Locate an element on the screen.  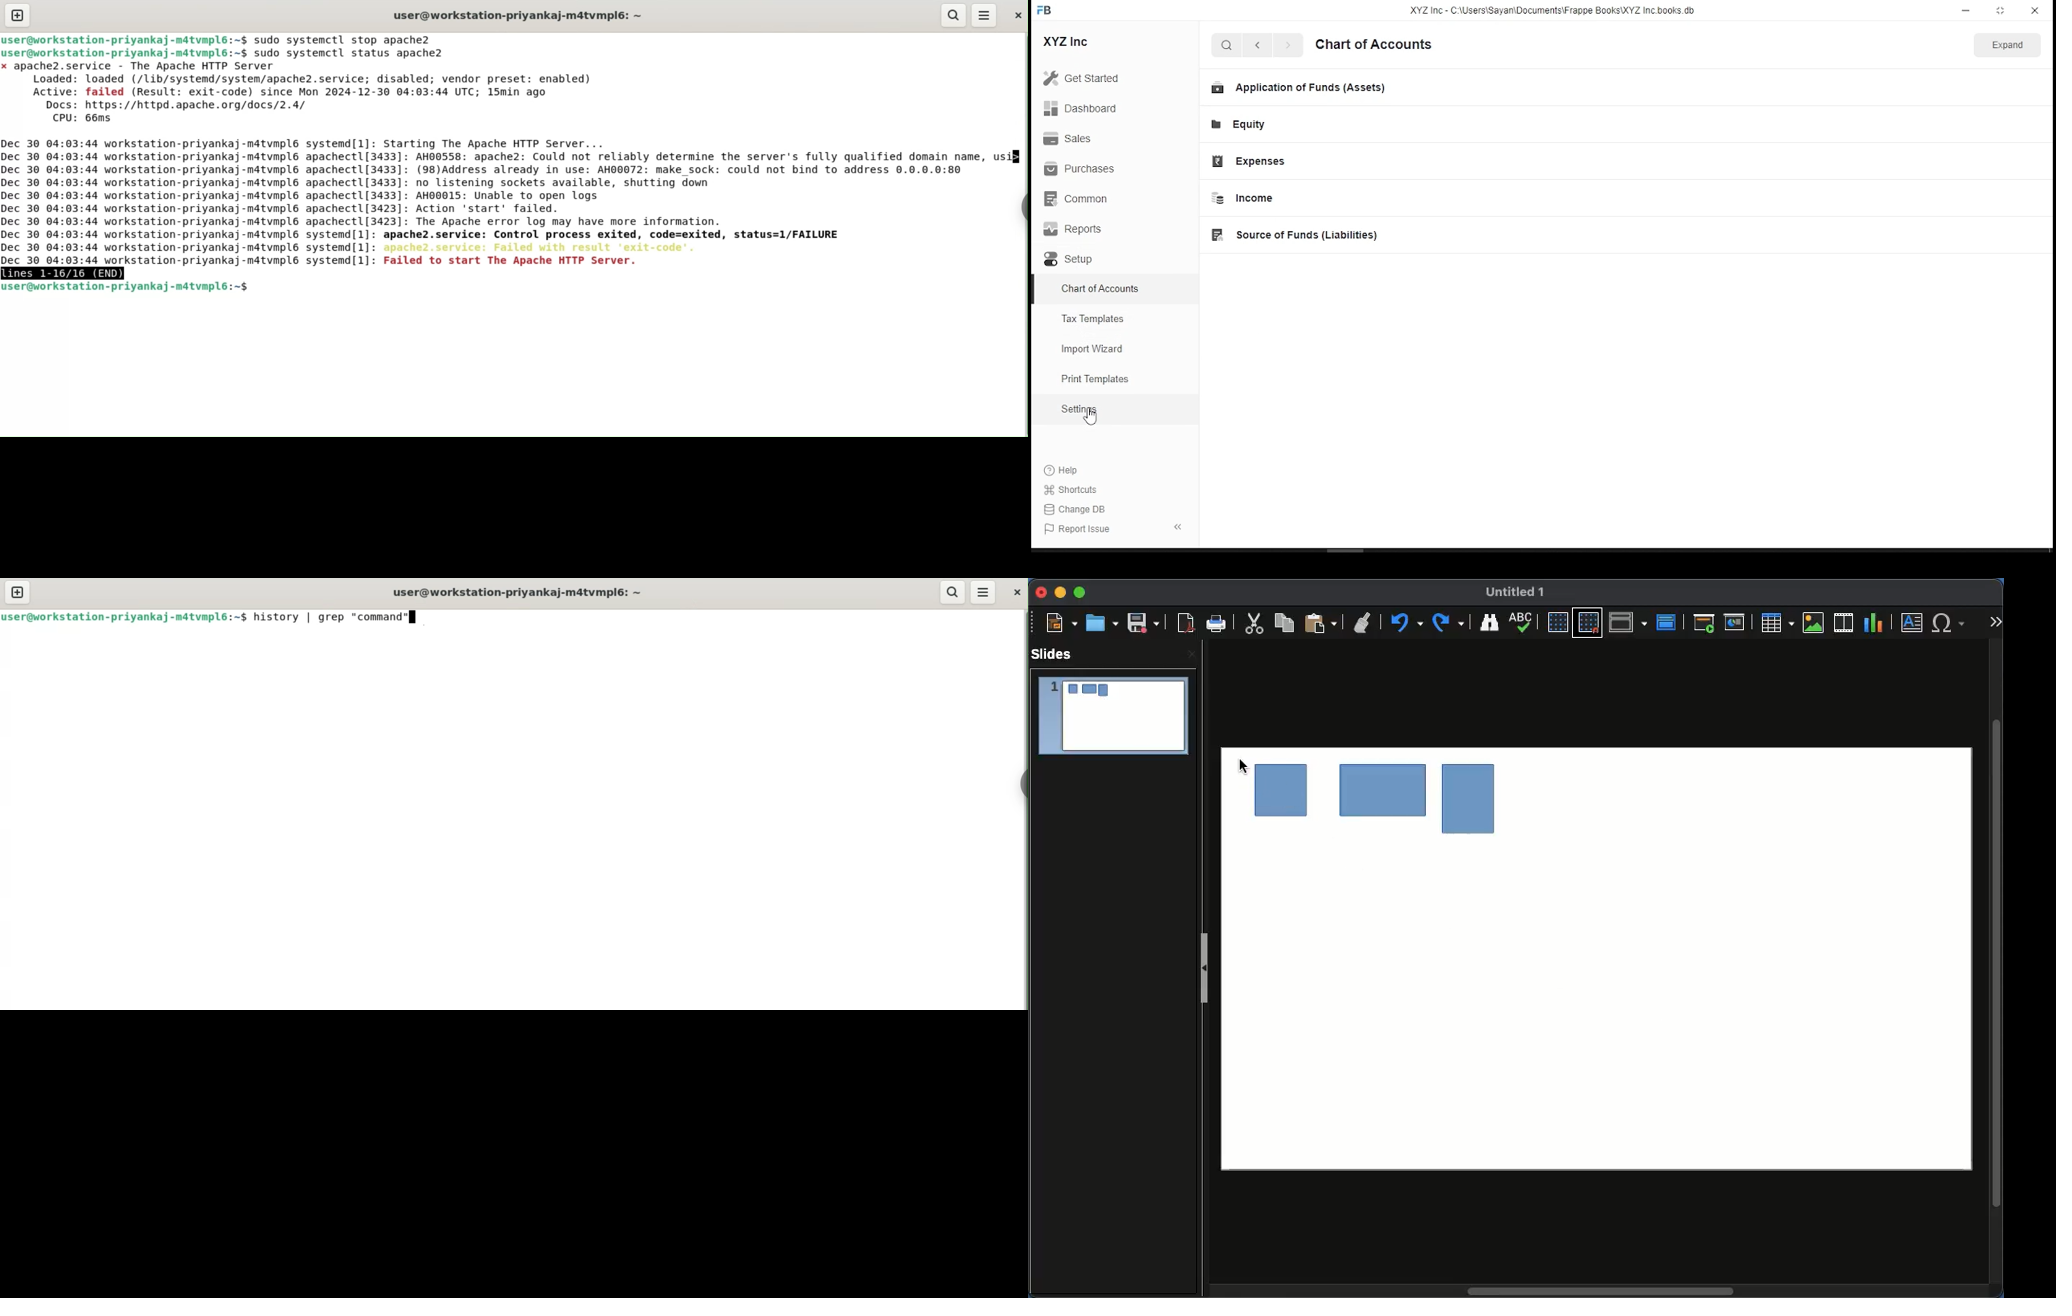
Table is located at coordinates (1778, 623).